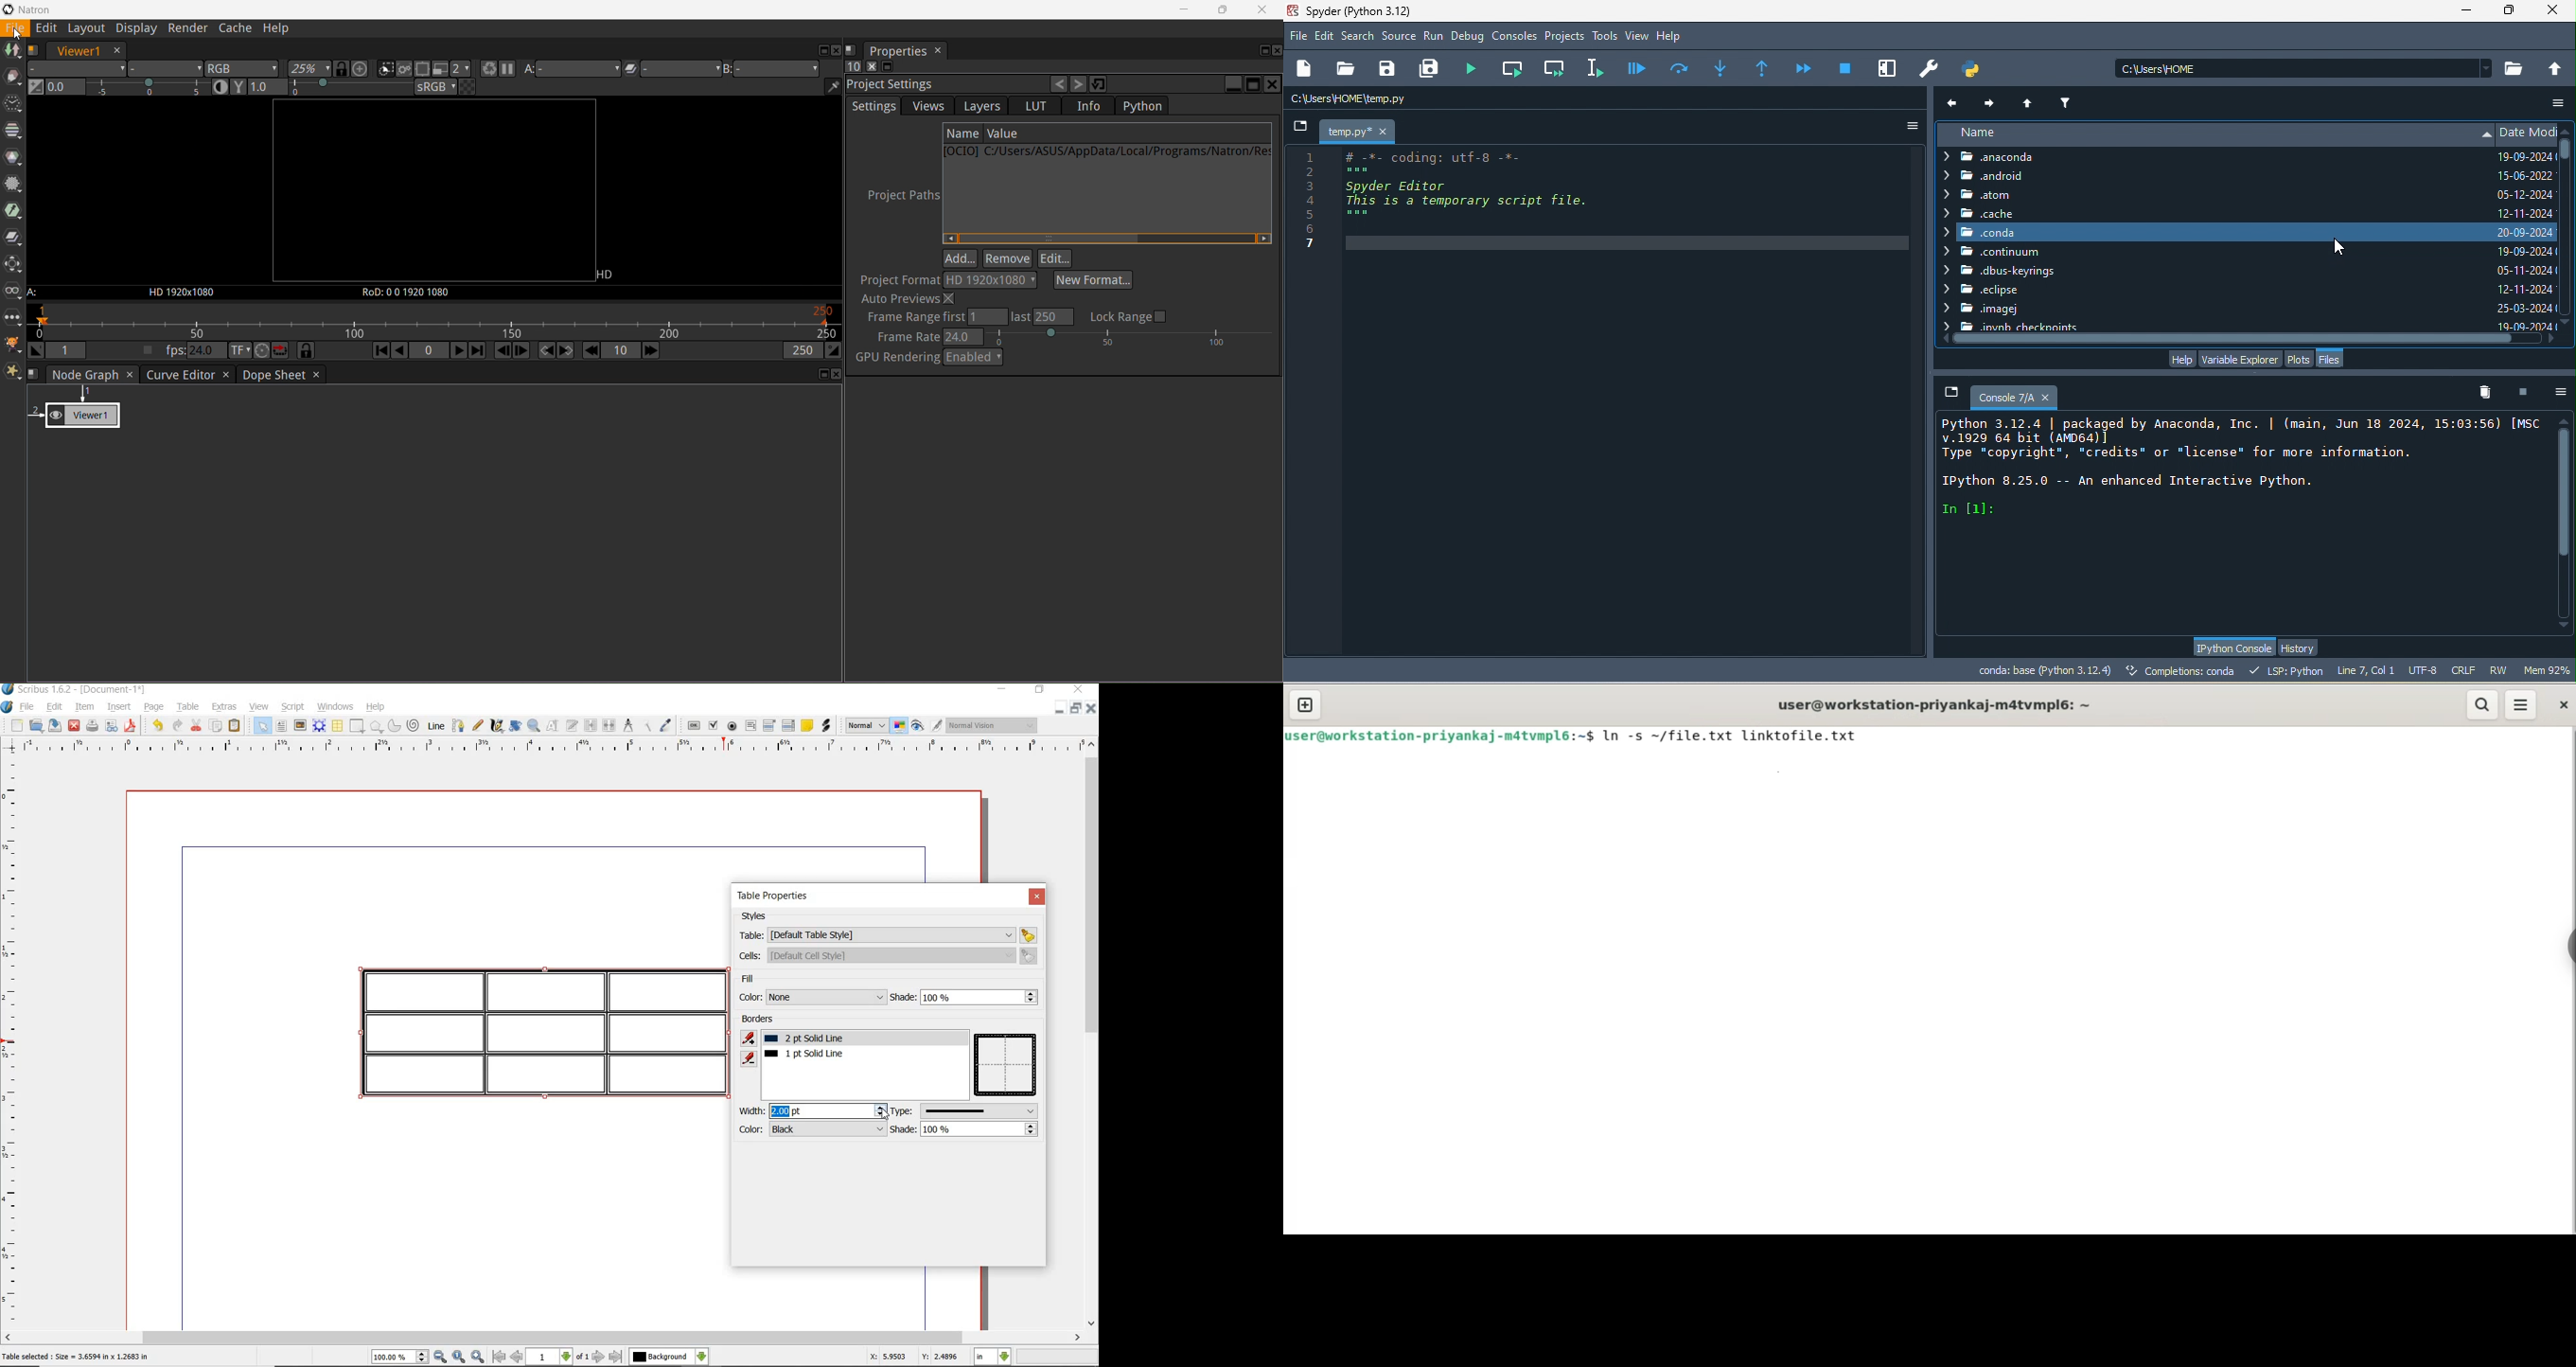 The image size is (2576, 1372). What do you see at coordinates (2300, 358) in the screenshot?
I see `plots` at bounding box center [2300, 358].